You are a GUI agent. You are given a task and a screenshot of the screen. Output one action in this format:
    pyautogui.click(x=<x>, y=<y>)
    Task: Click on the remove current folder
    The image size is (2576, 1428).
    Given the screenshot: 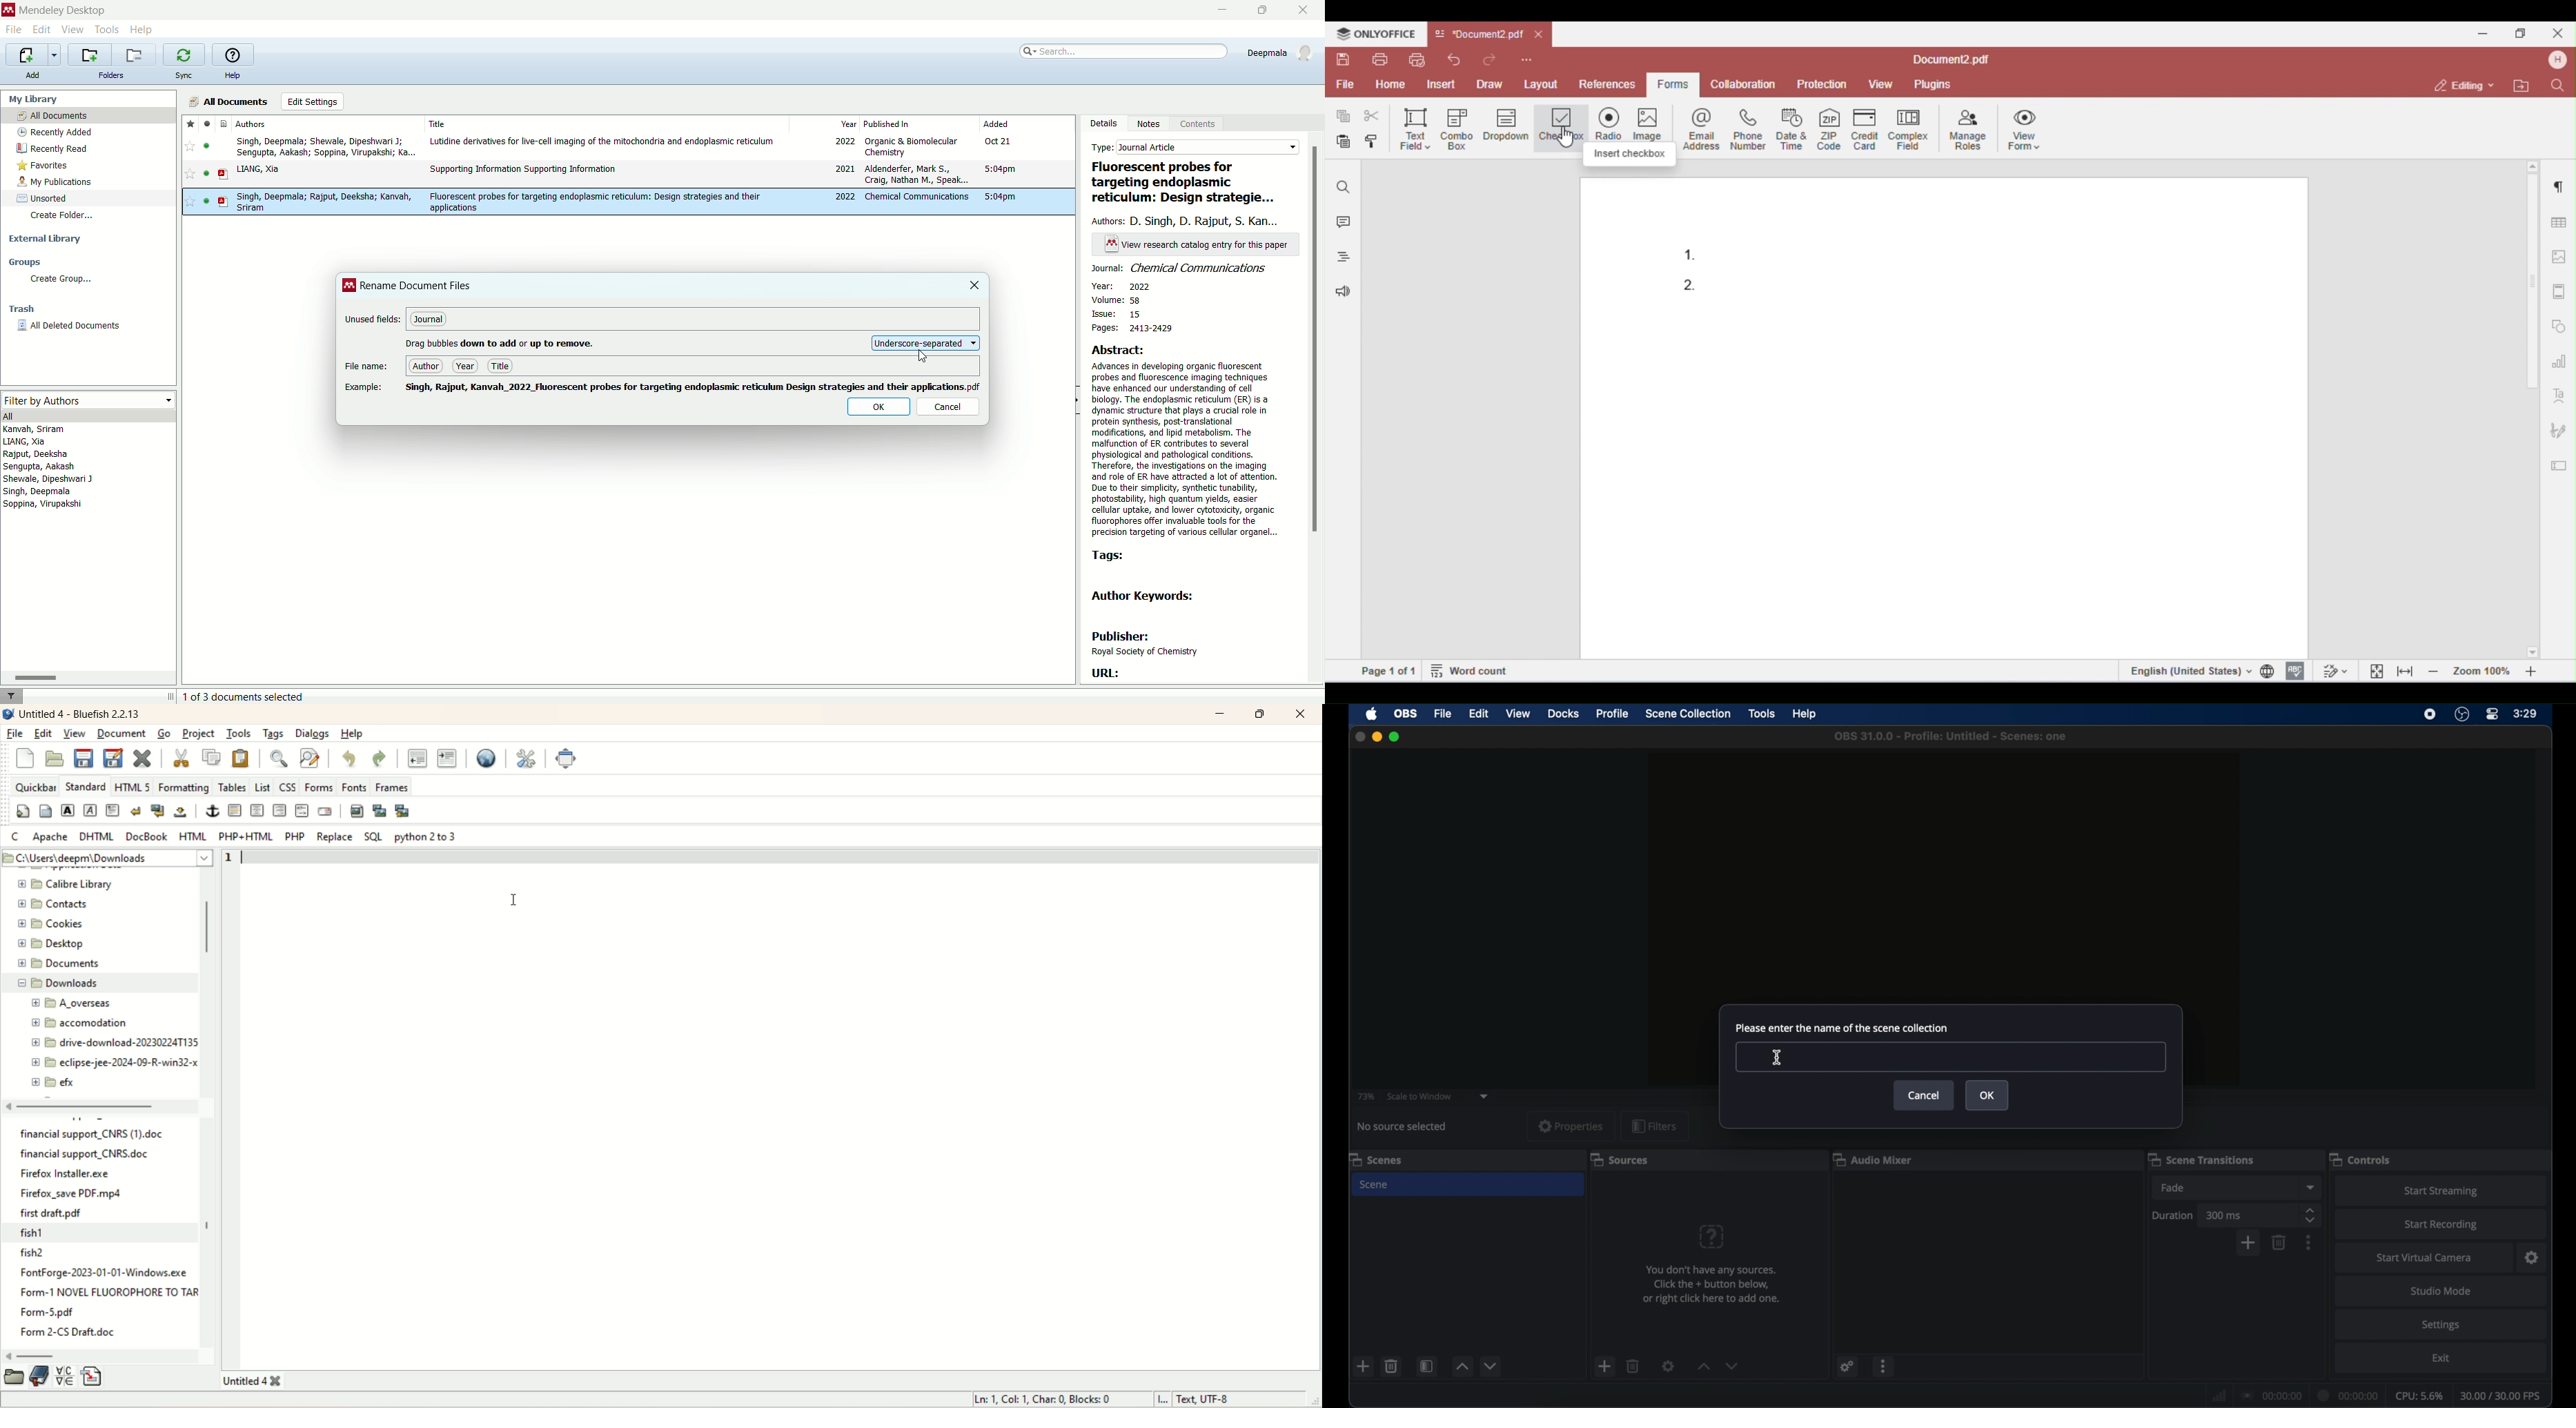 What is the action you would take?
    pyautogui.click(x=136, y=55)
    